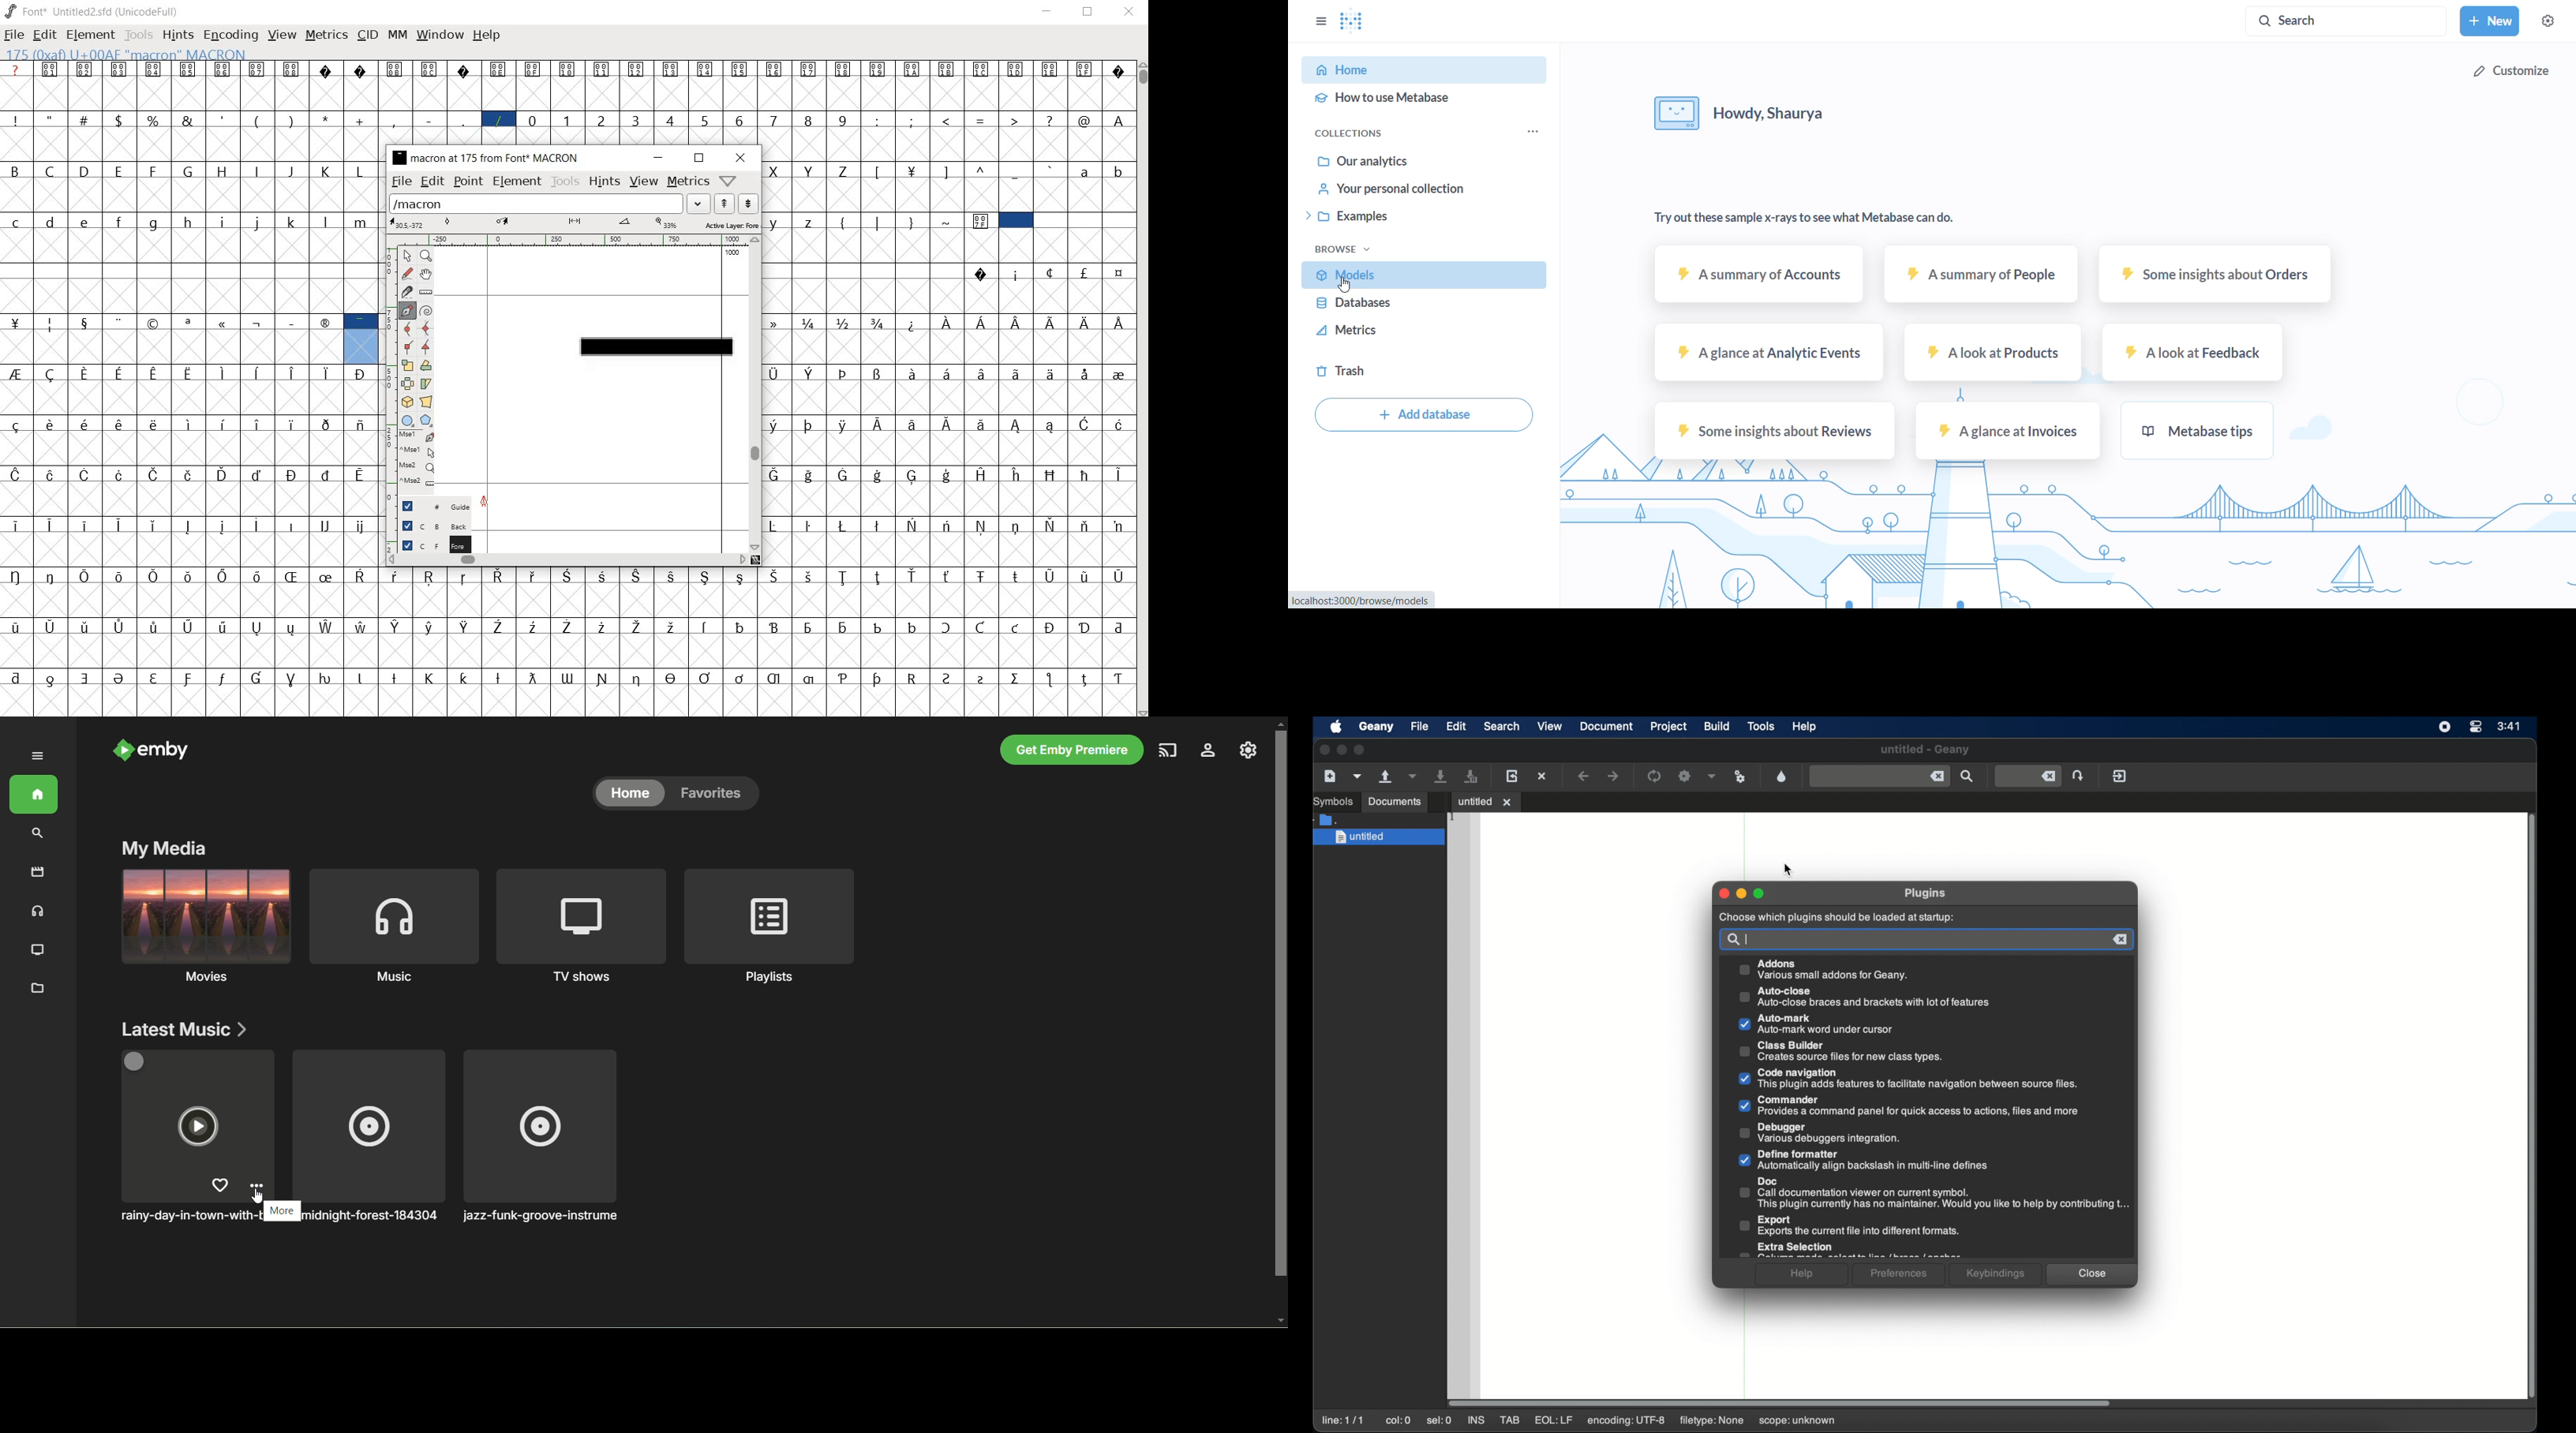 The width and height of the screenshot is (2576, 1456). What do you see at coordinates (810, 474) in the screenshot?
I see `Symbol` at bounding box center [810, 474].